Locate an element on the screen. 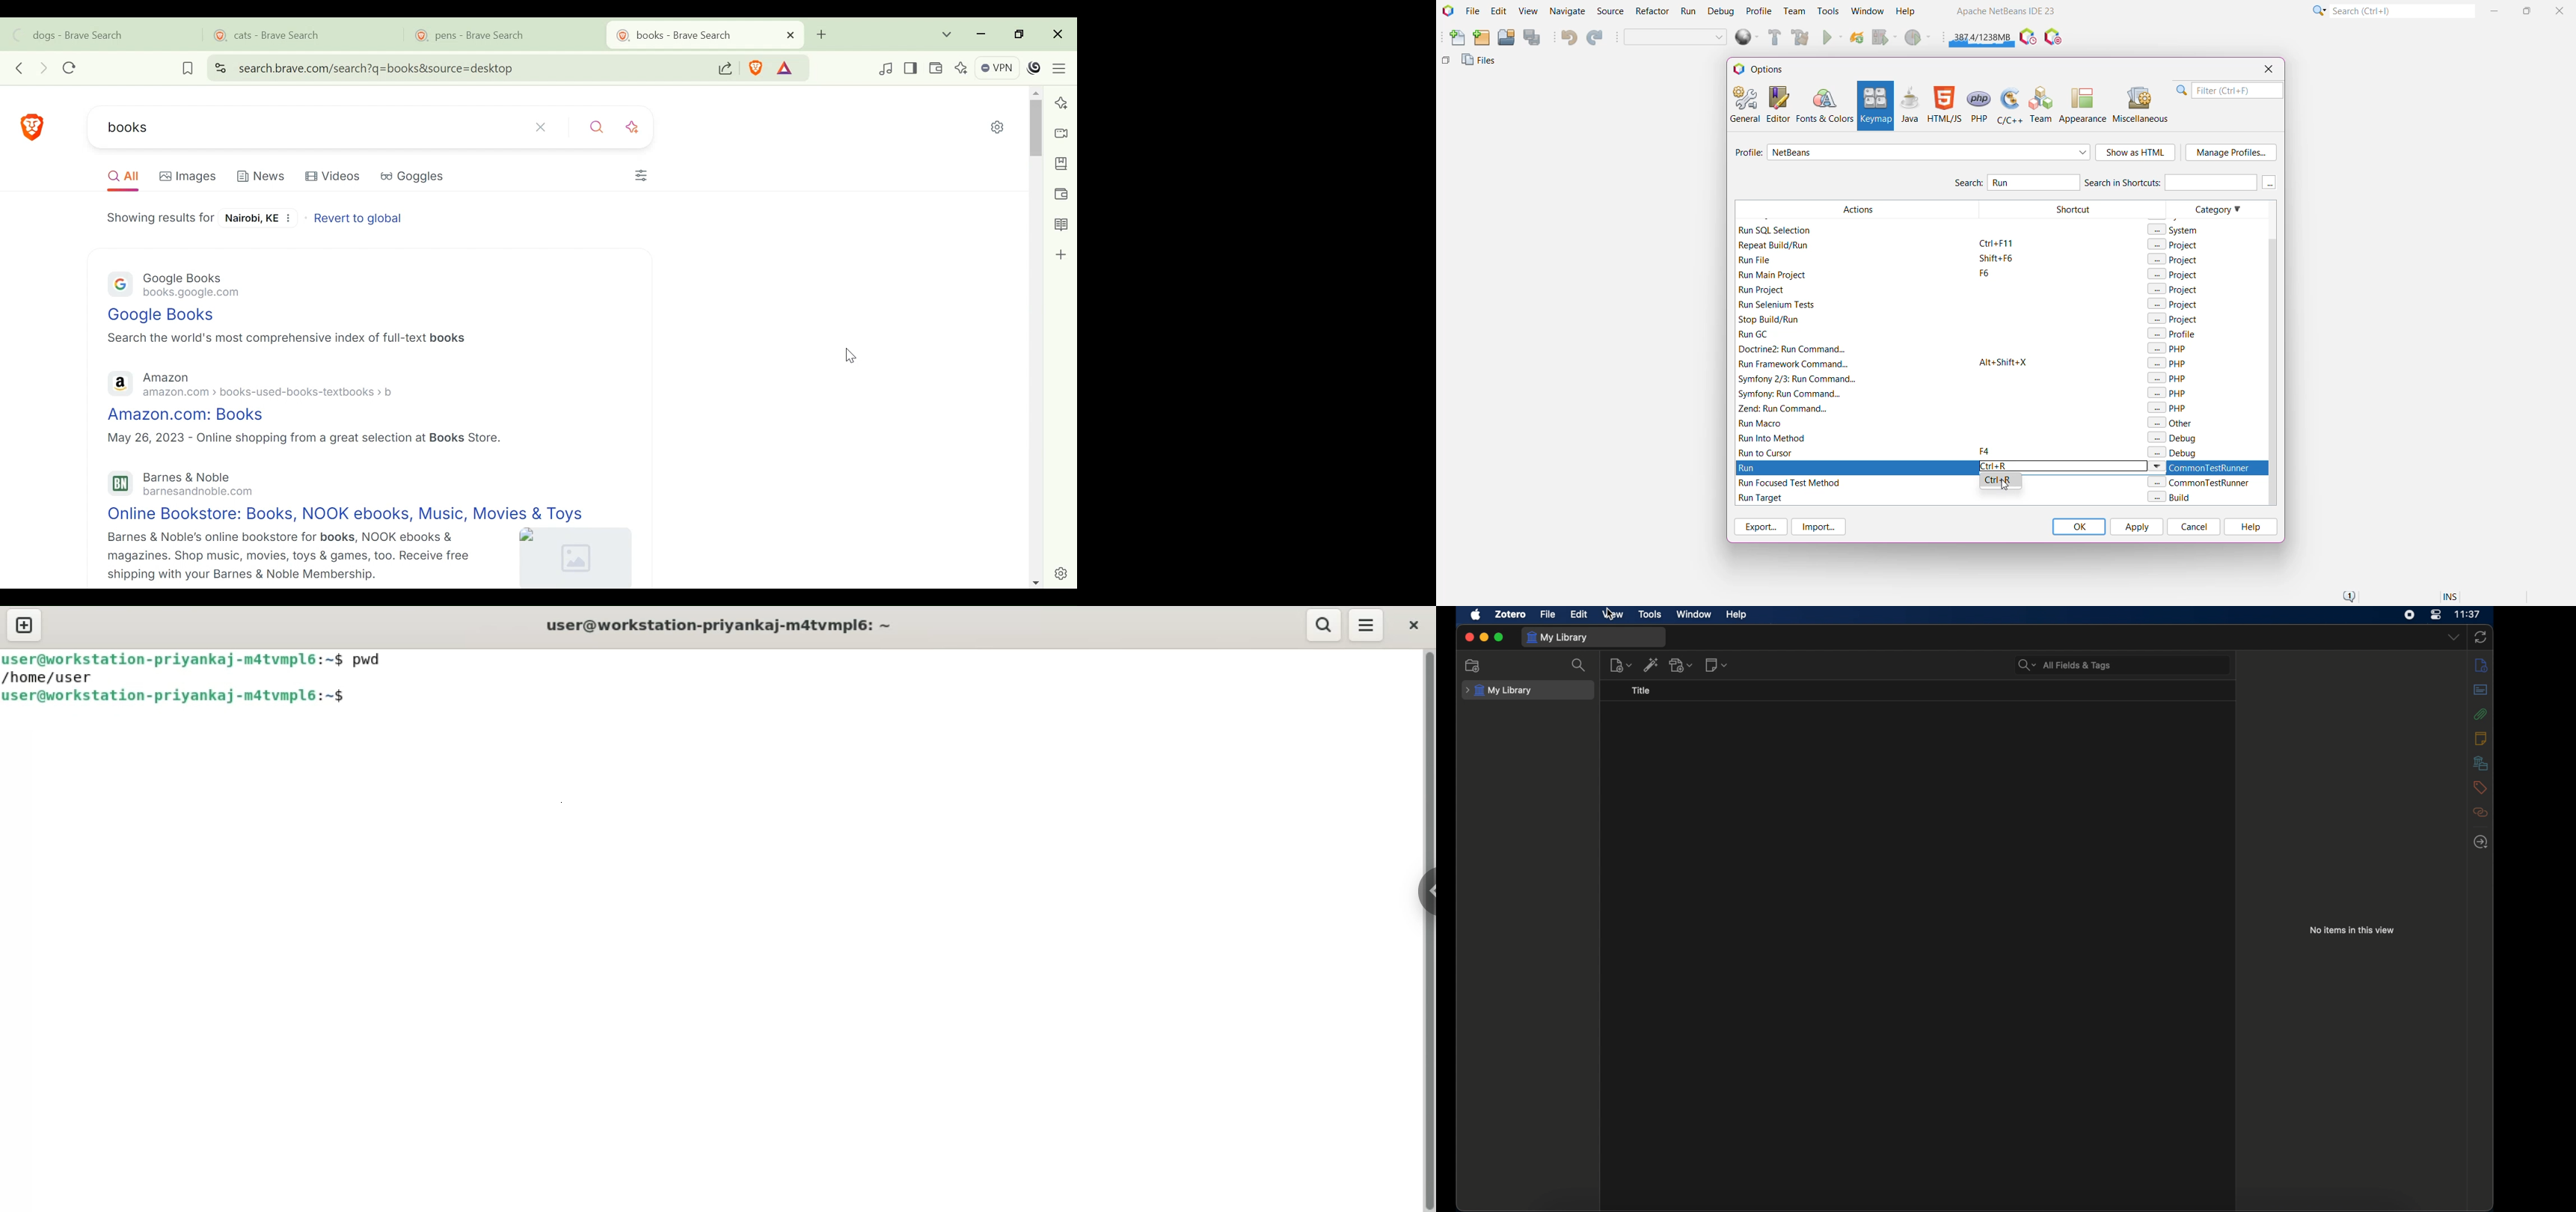 The height and width of the screenshot is (1232, 2576). info is located at coordinates (2481, 664).